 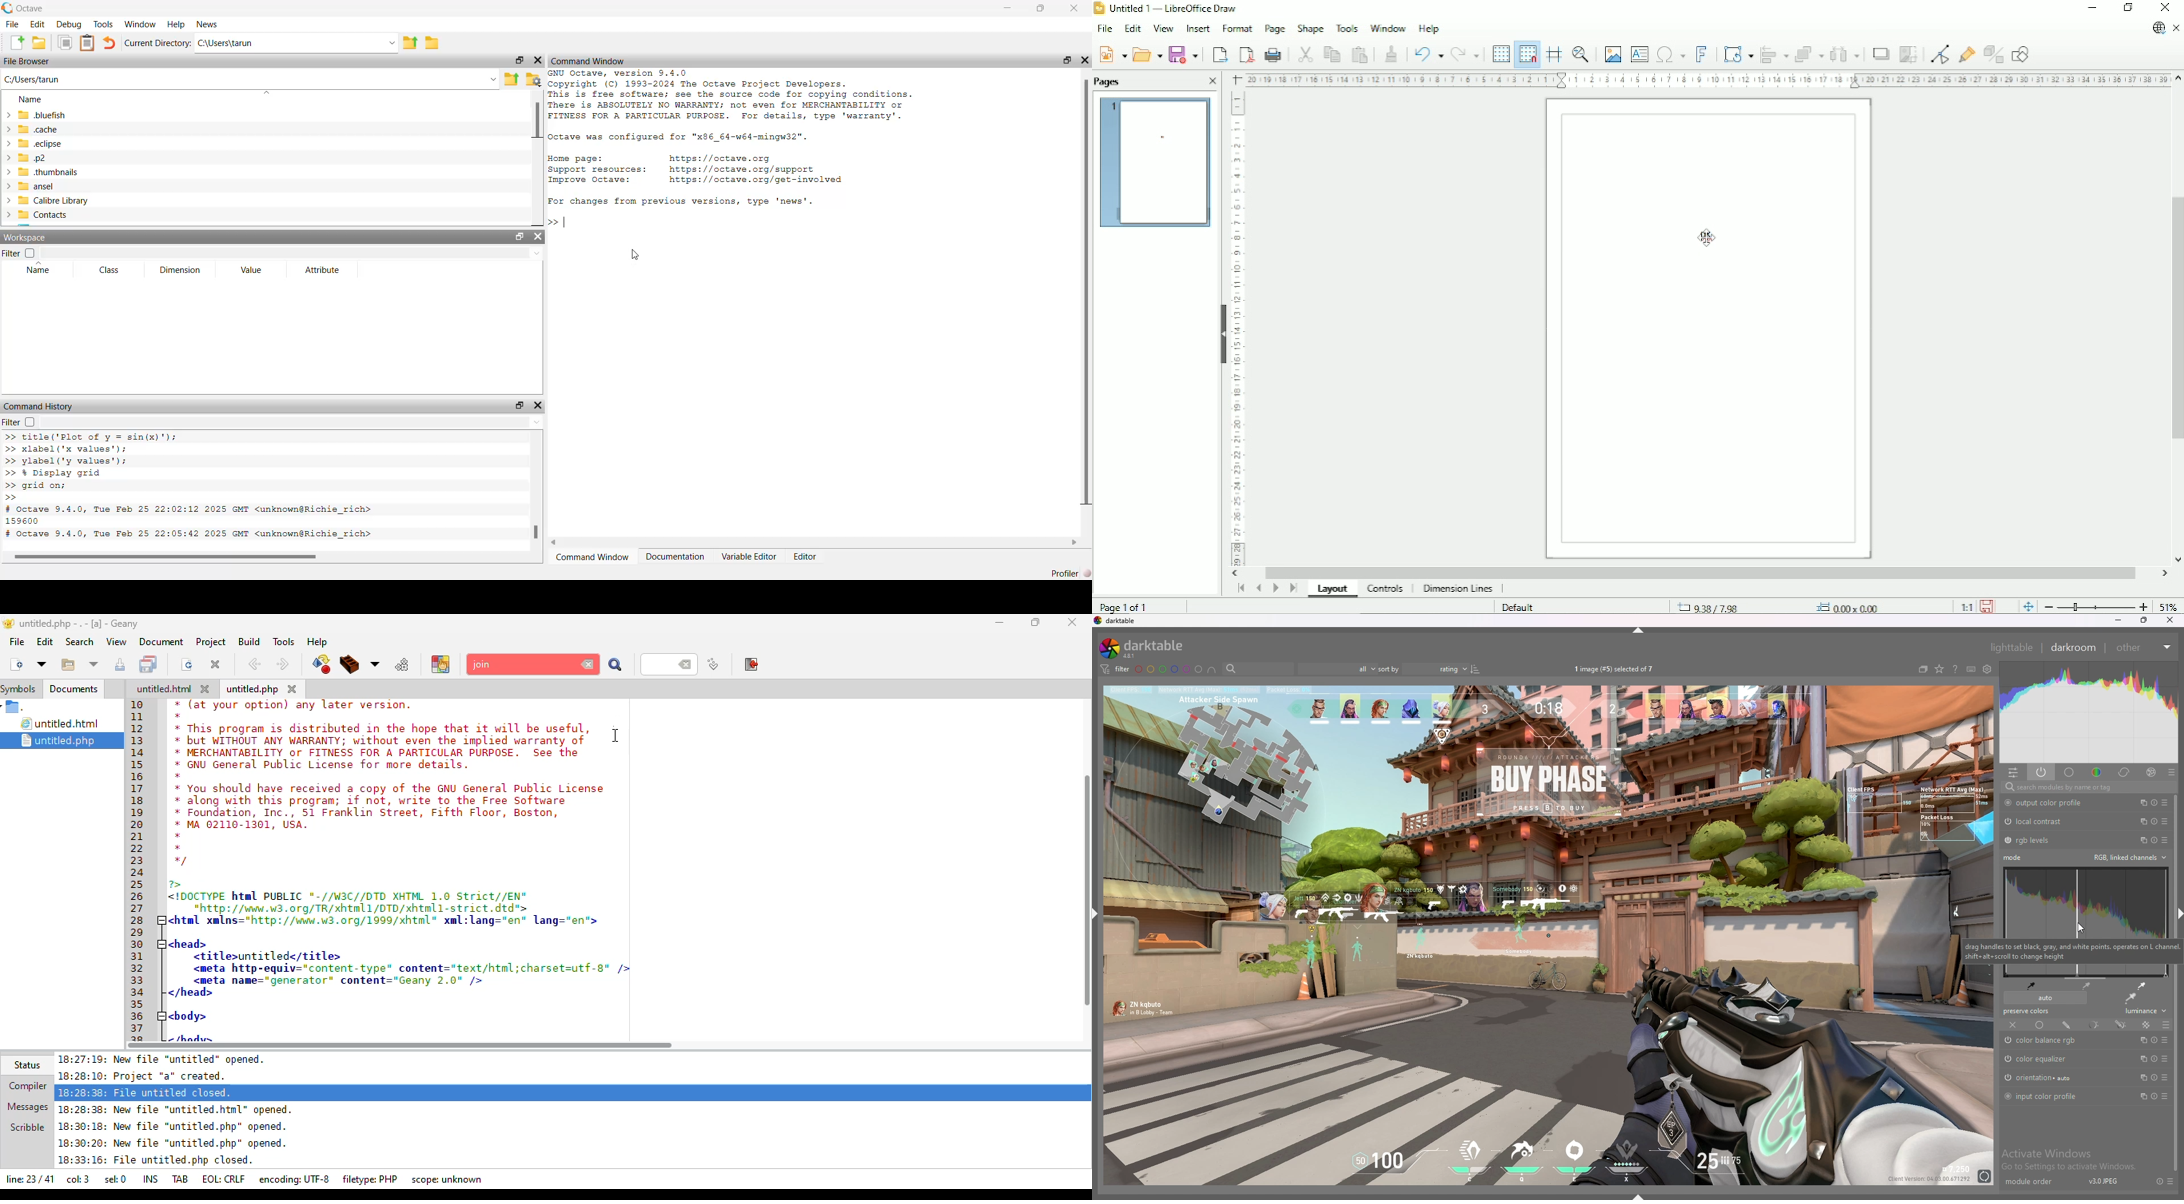 What do you see at coordinates (2153, 822) in the screenshot?
I see `reset` at bounding box center [2153, 822].